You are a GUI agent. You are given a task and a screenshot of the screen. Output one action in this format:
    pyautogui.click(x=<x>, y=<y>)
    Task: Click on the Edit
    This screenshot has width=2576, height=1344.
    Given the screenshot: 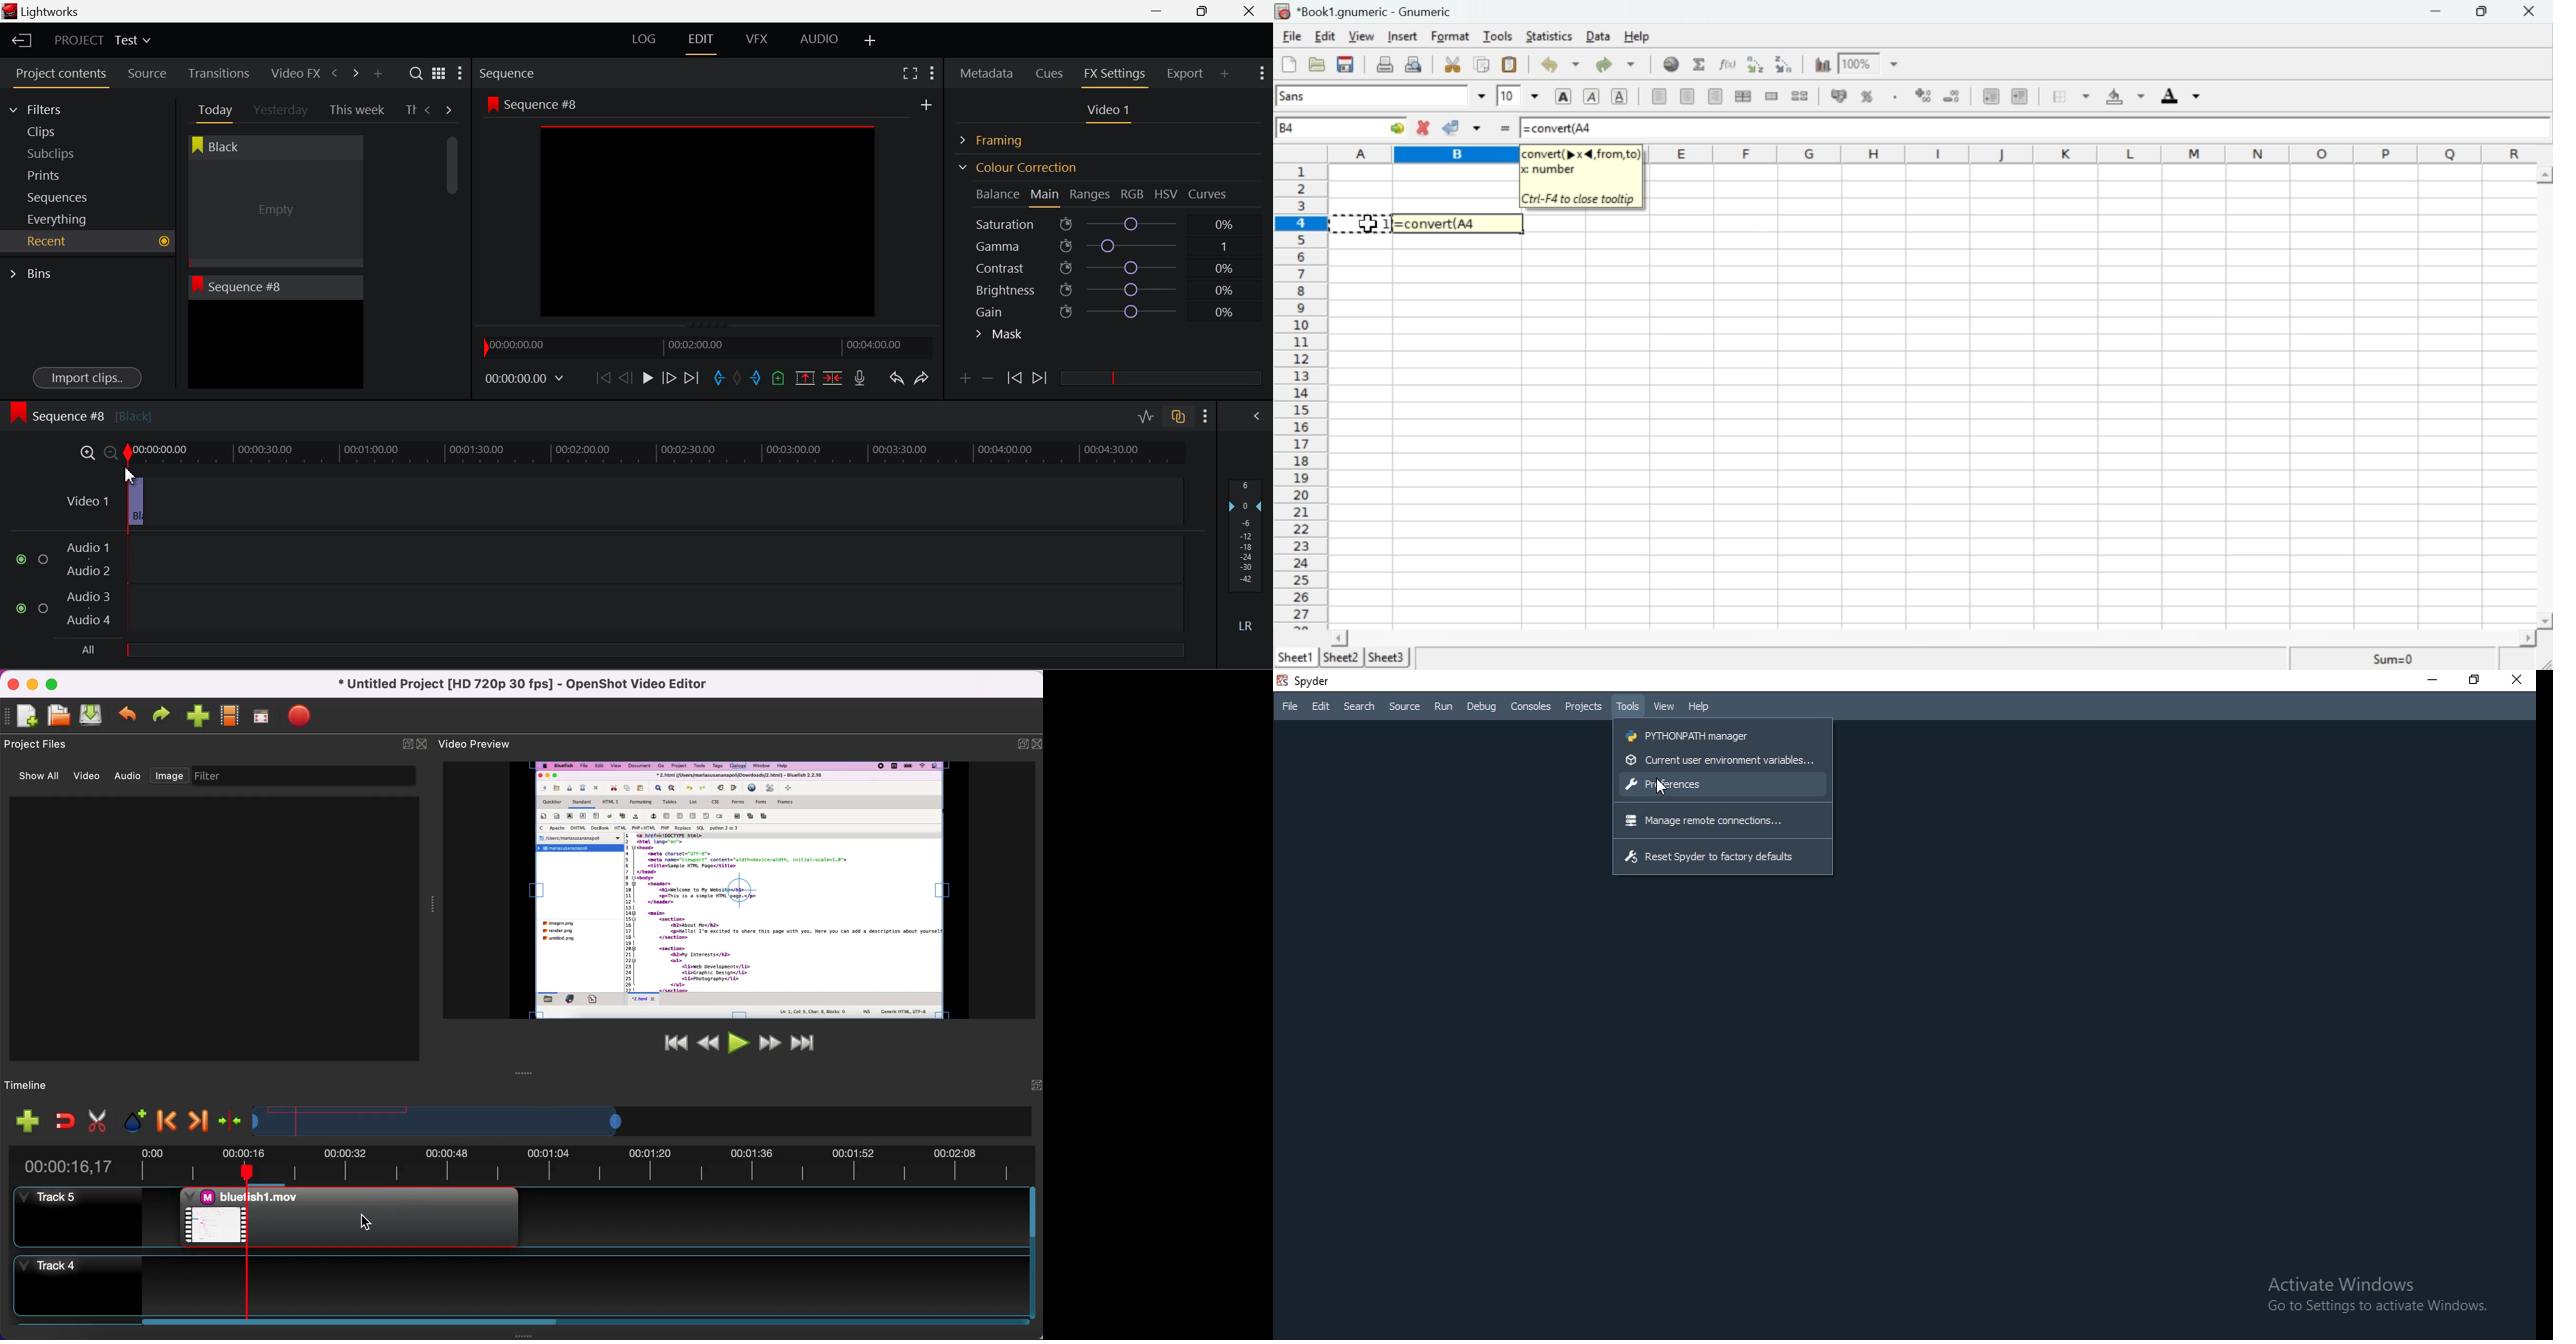 What is the action you would take?
    pyautogui.click(x=1328, y=37)
    